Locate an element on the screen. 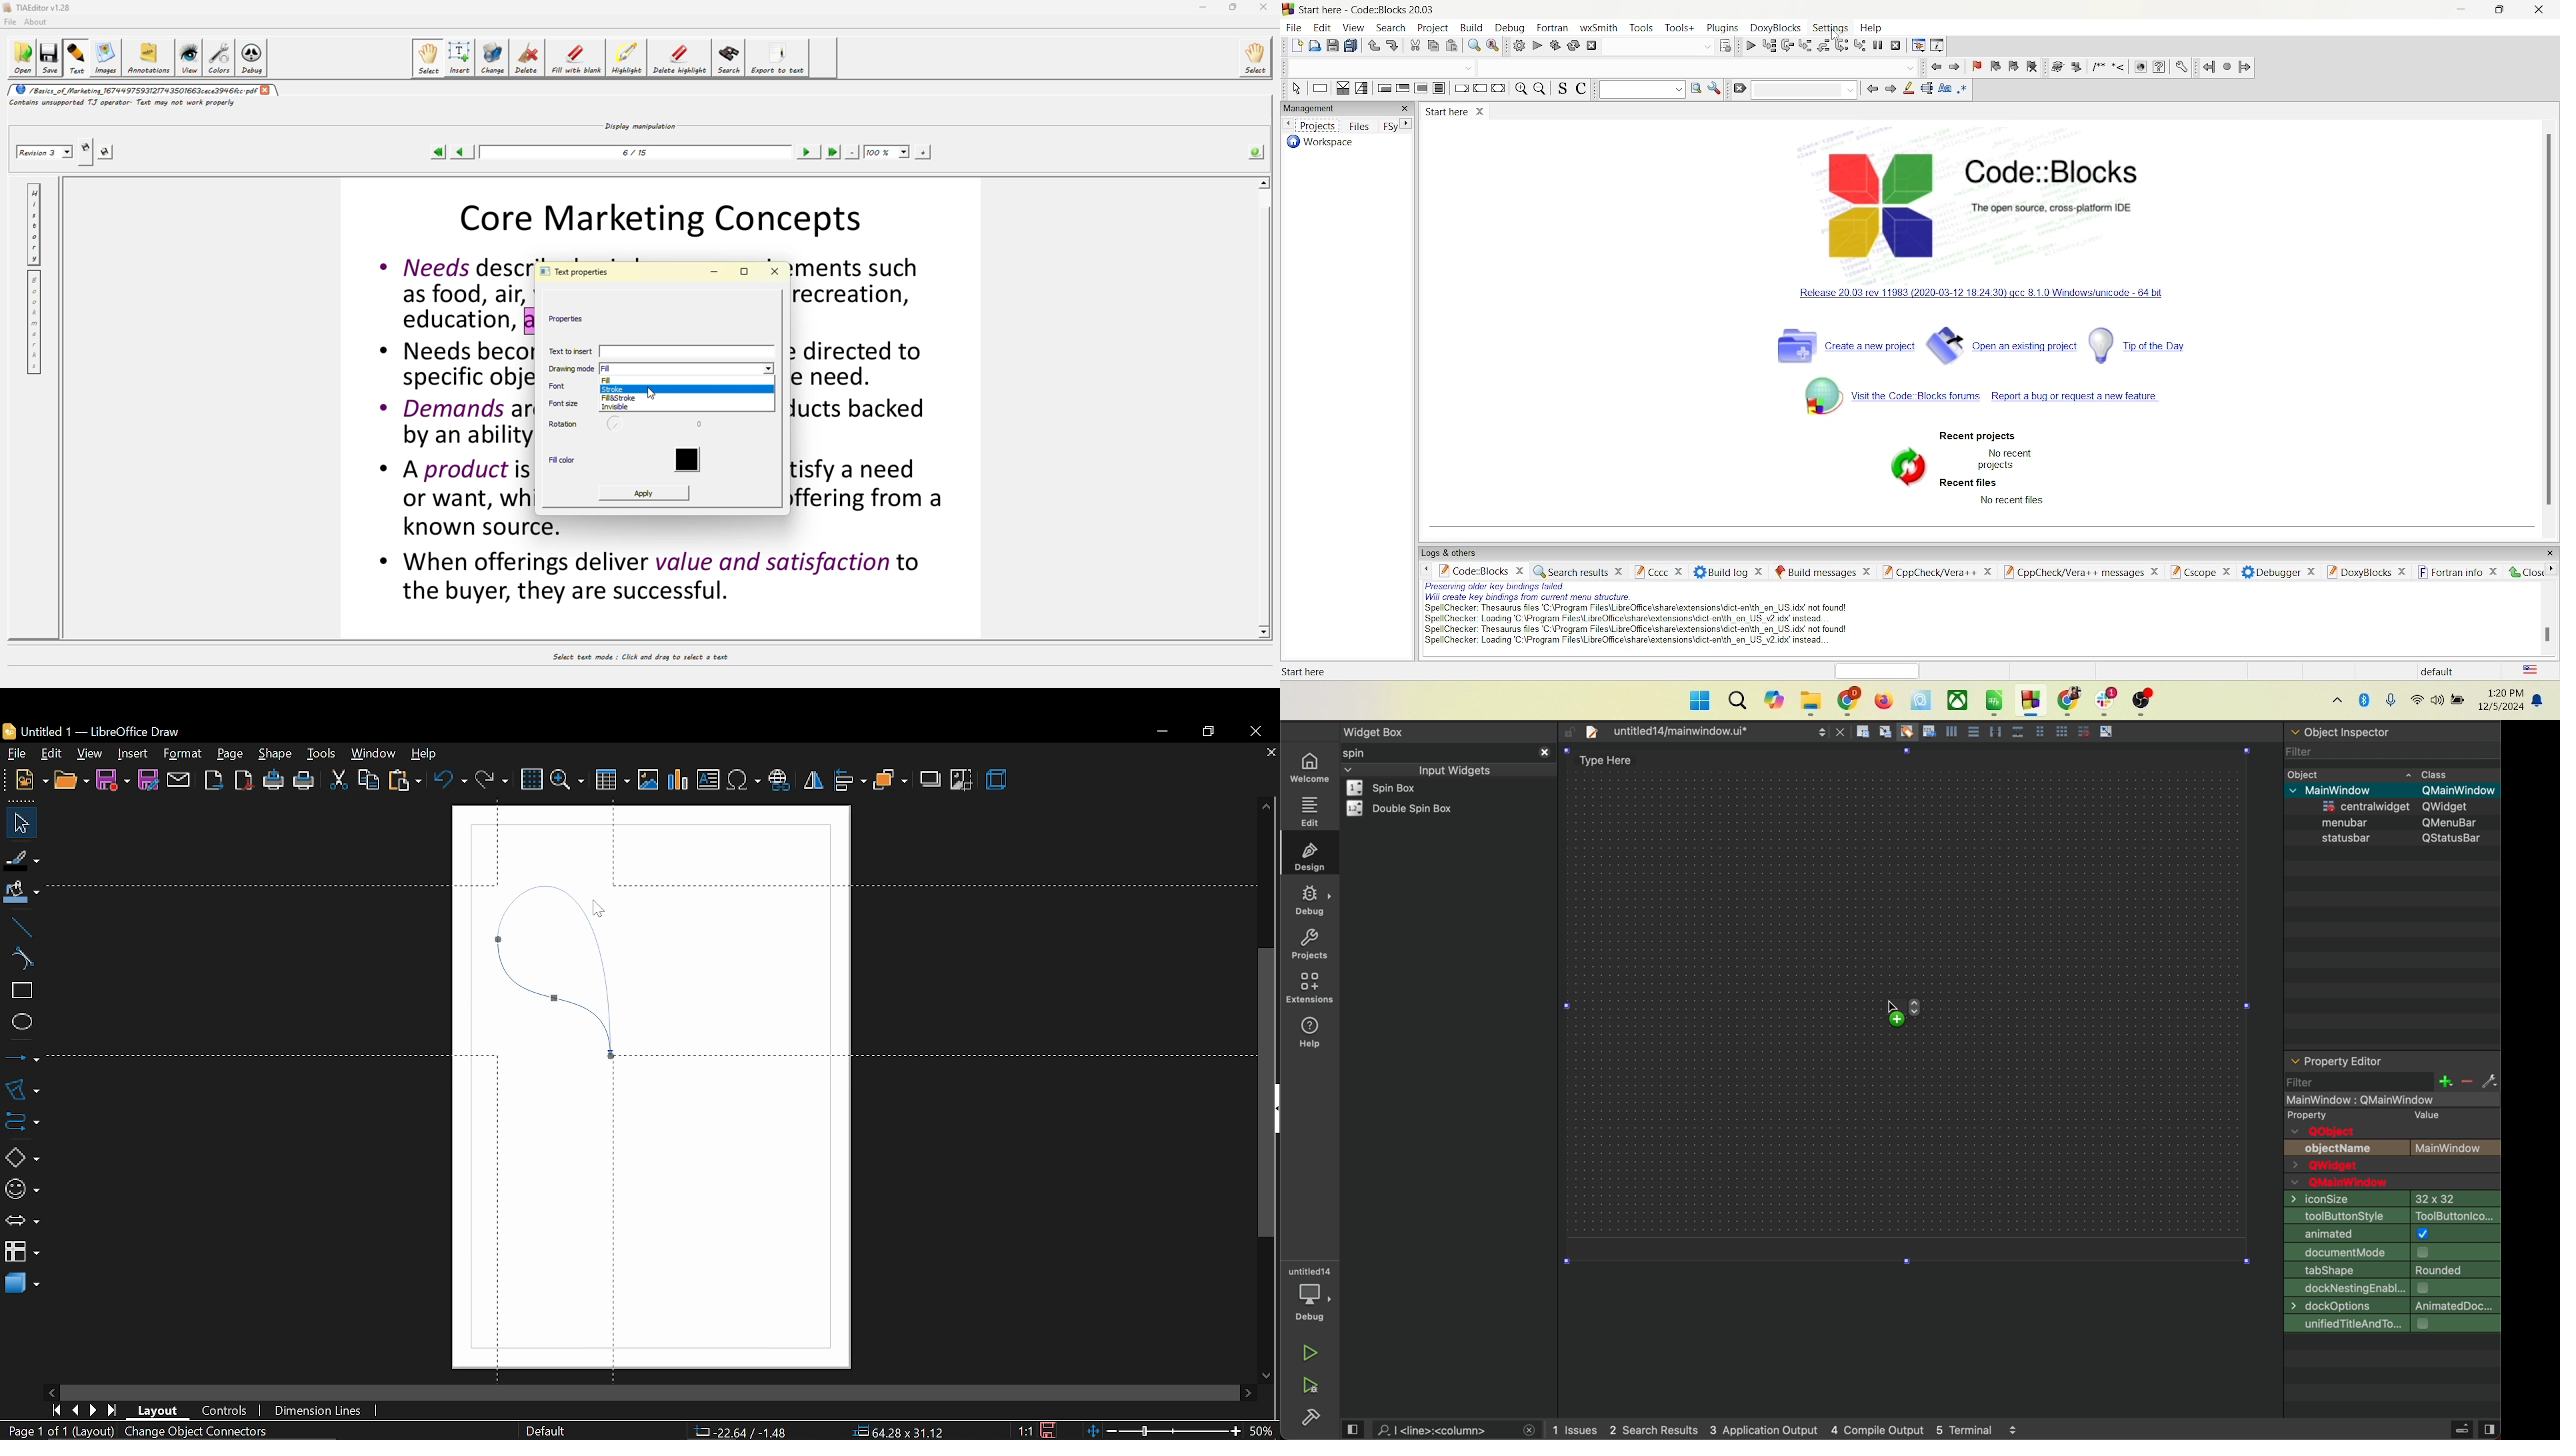  management is located at coordinates (1347, 108).